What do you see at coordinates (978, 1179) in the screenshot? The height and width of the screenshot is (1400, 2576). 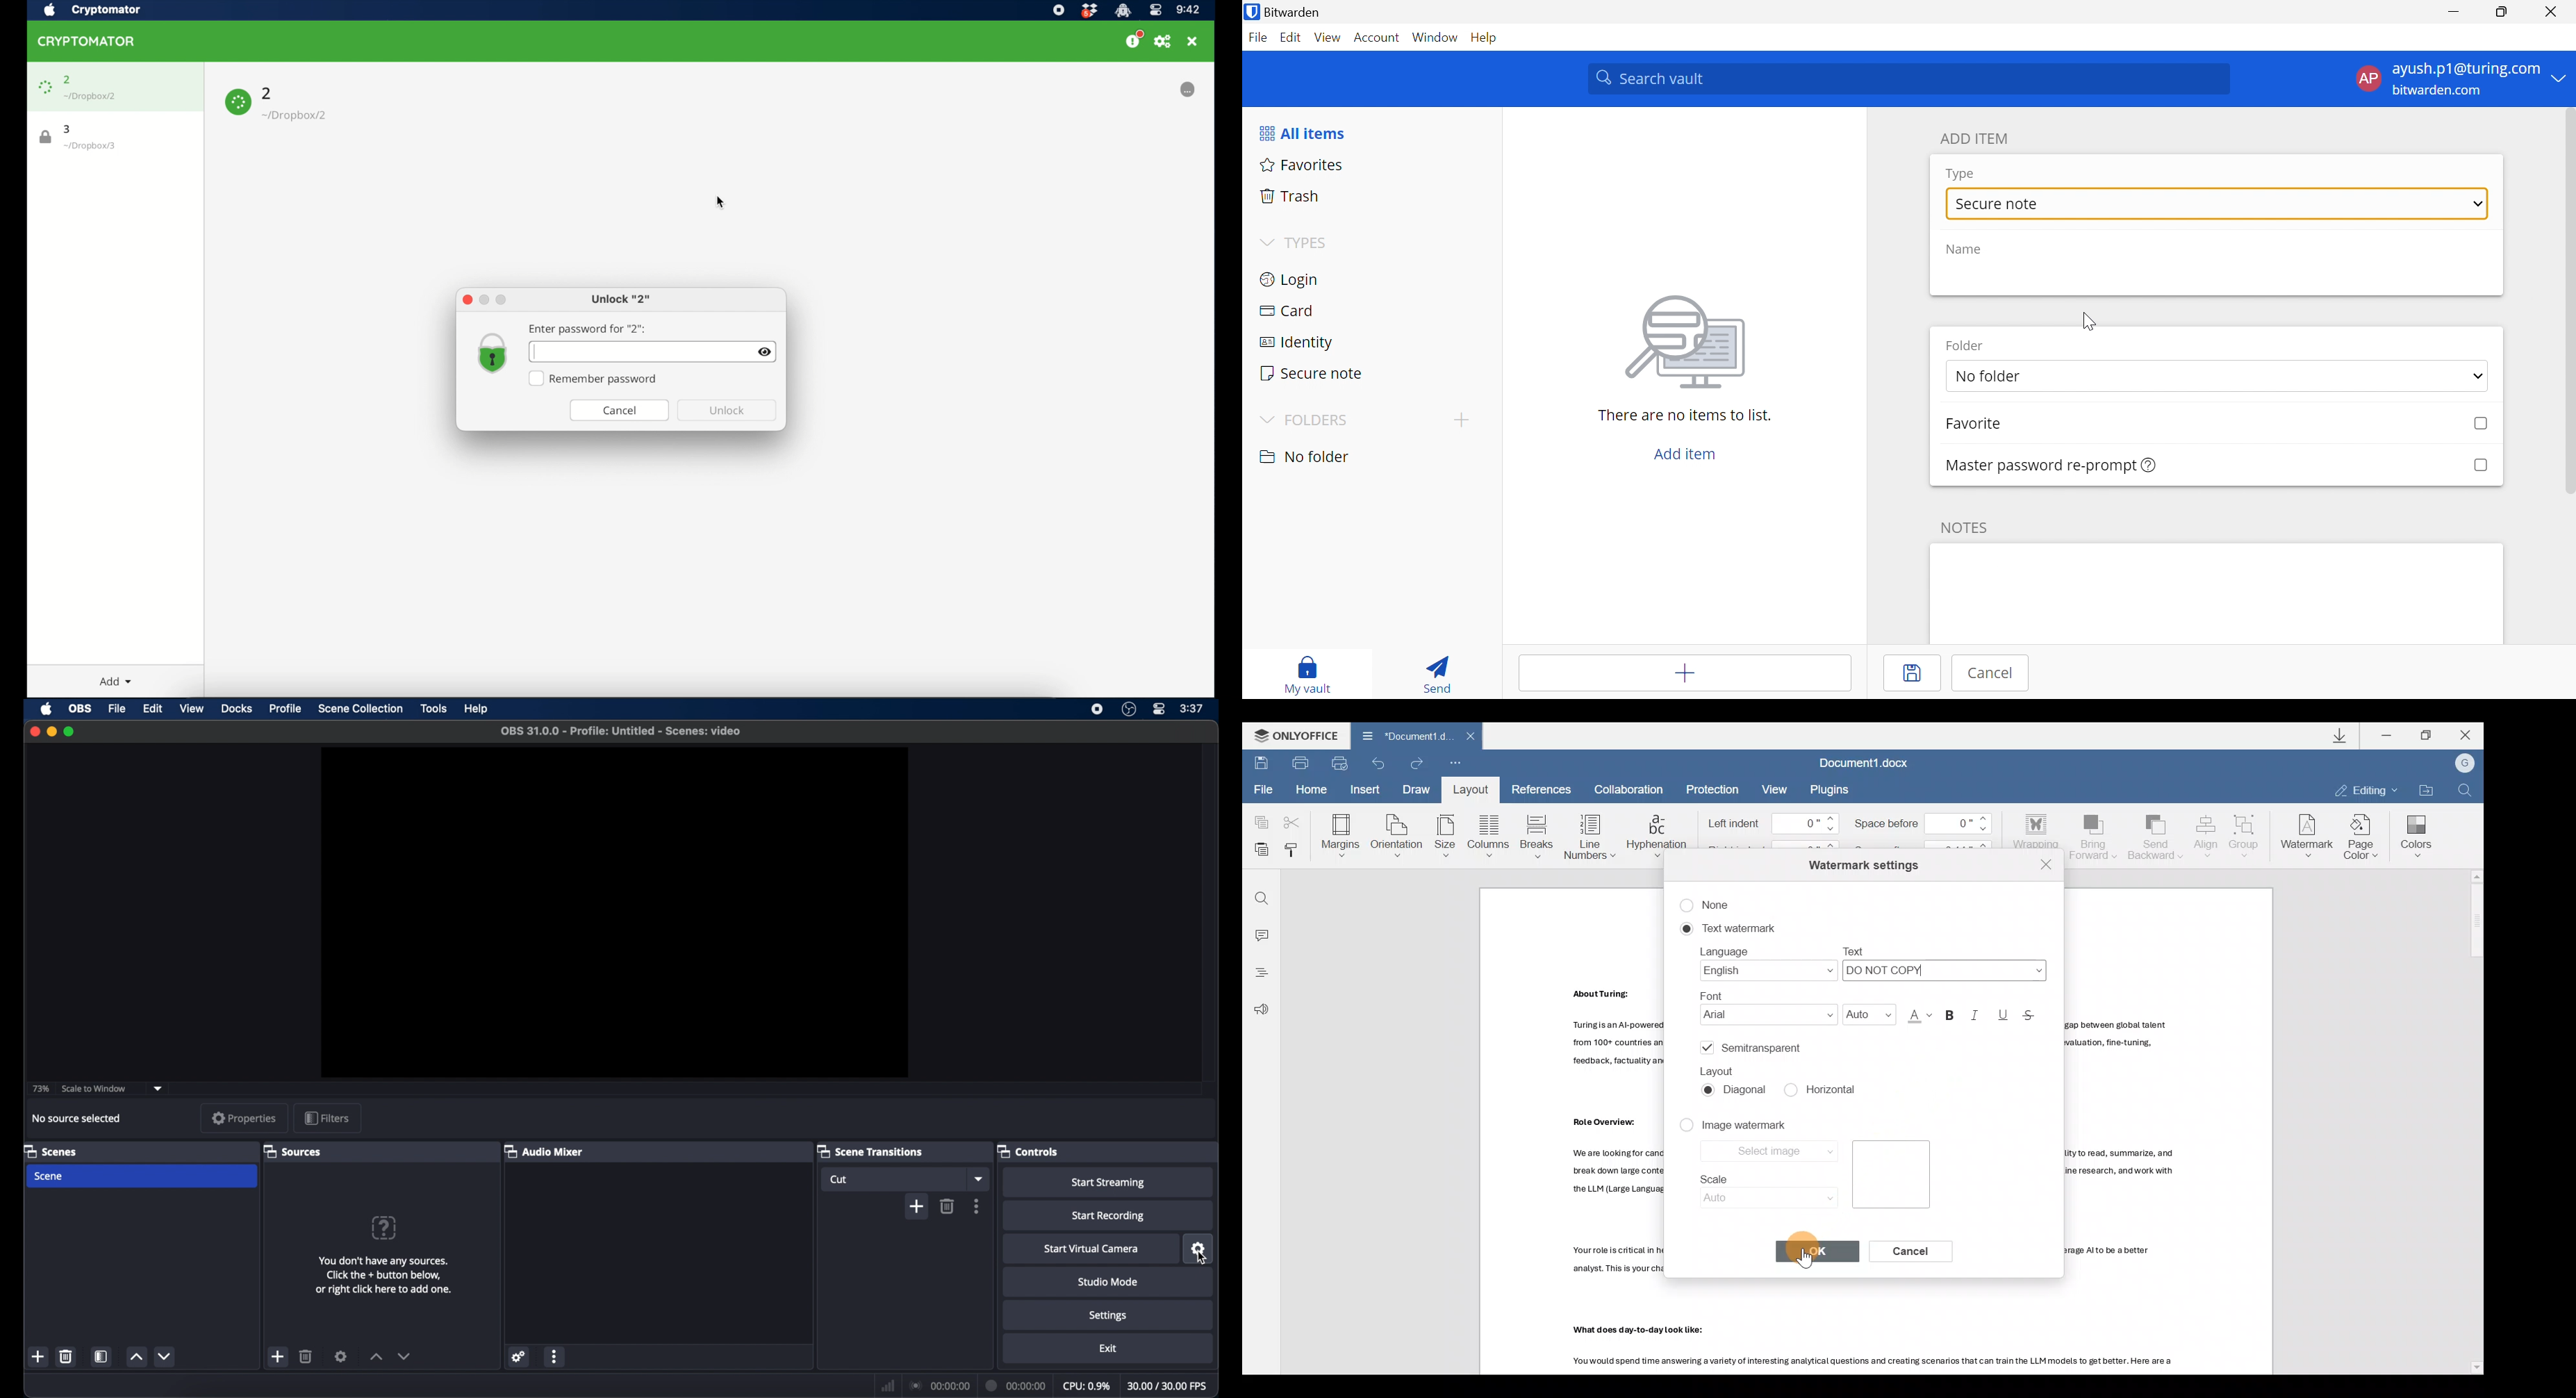 I see `dropdown` at bounding box center [978, 1179].